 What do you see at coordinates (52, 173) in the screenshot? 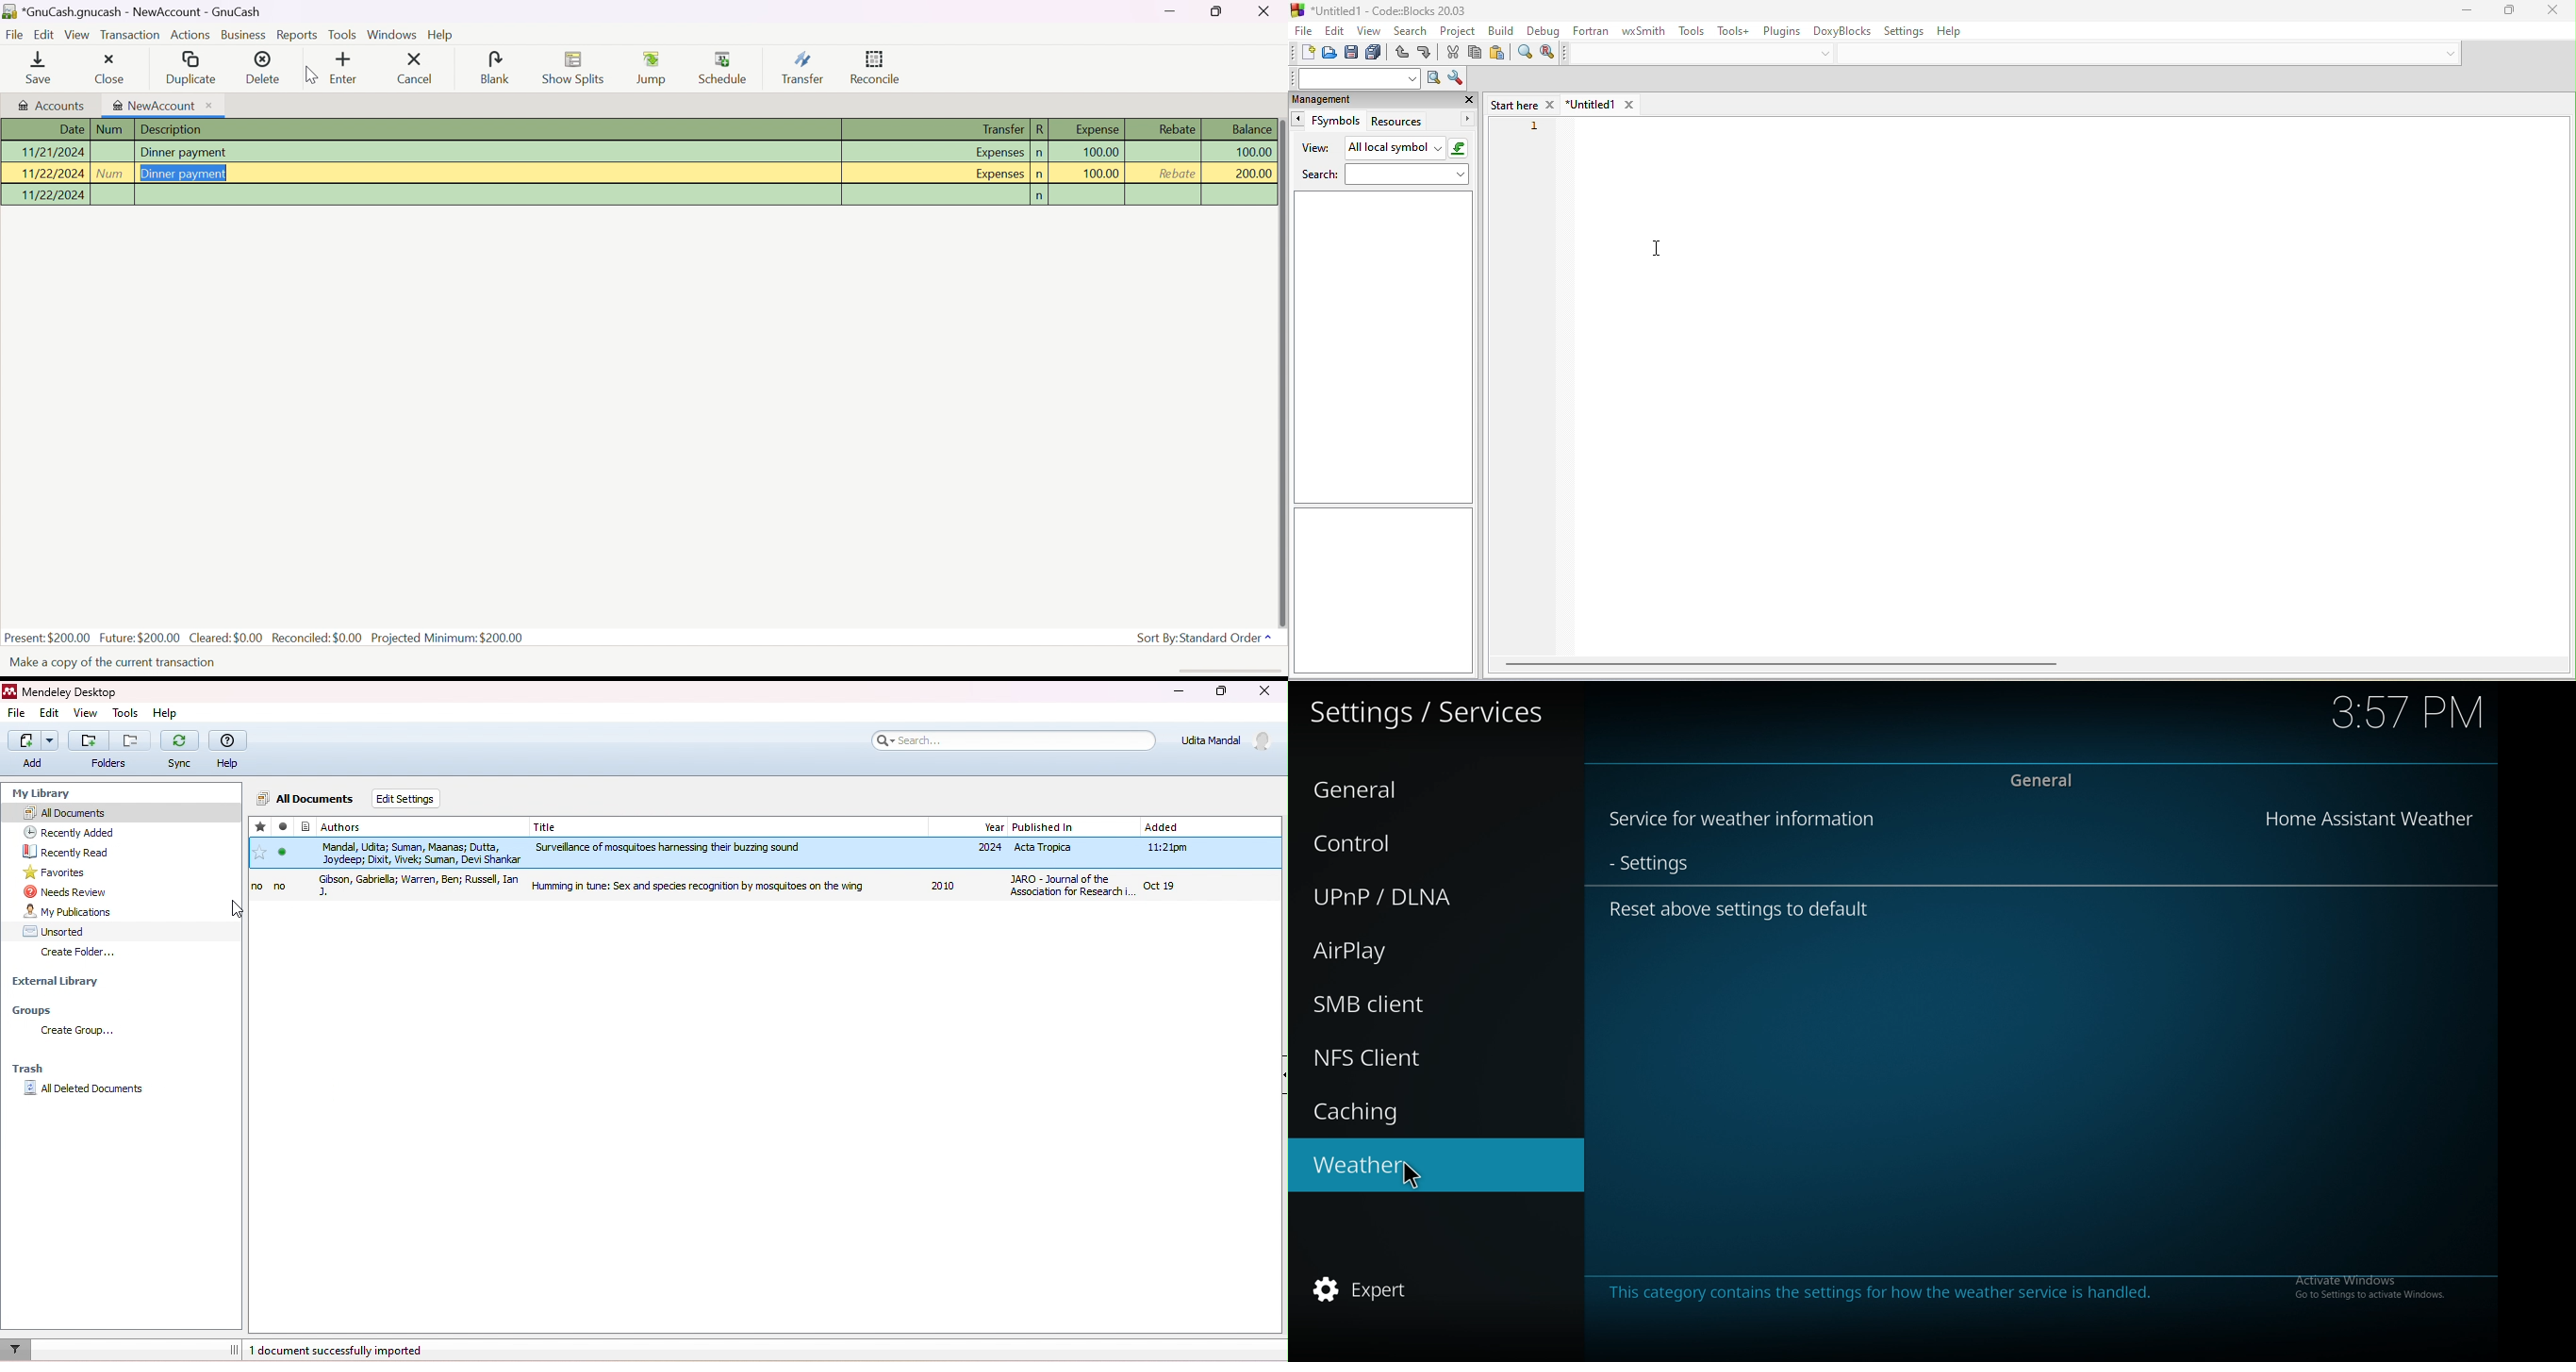
I see `11/22/2024` at bounding box center [52, 173].